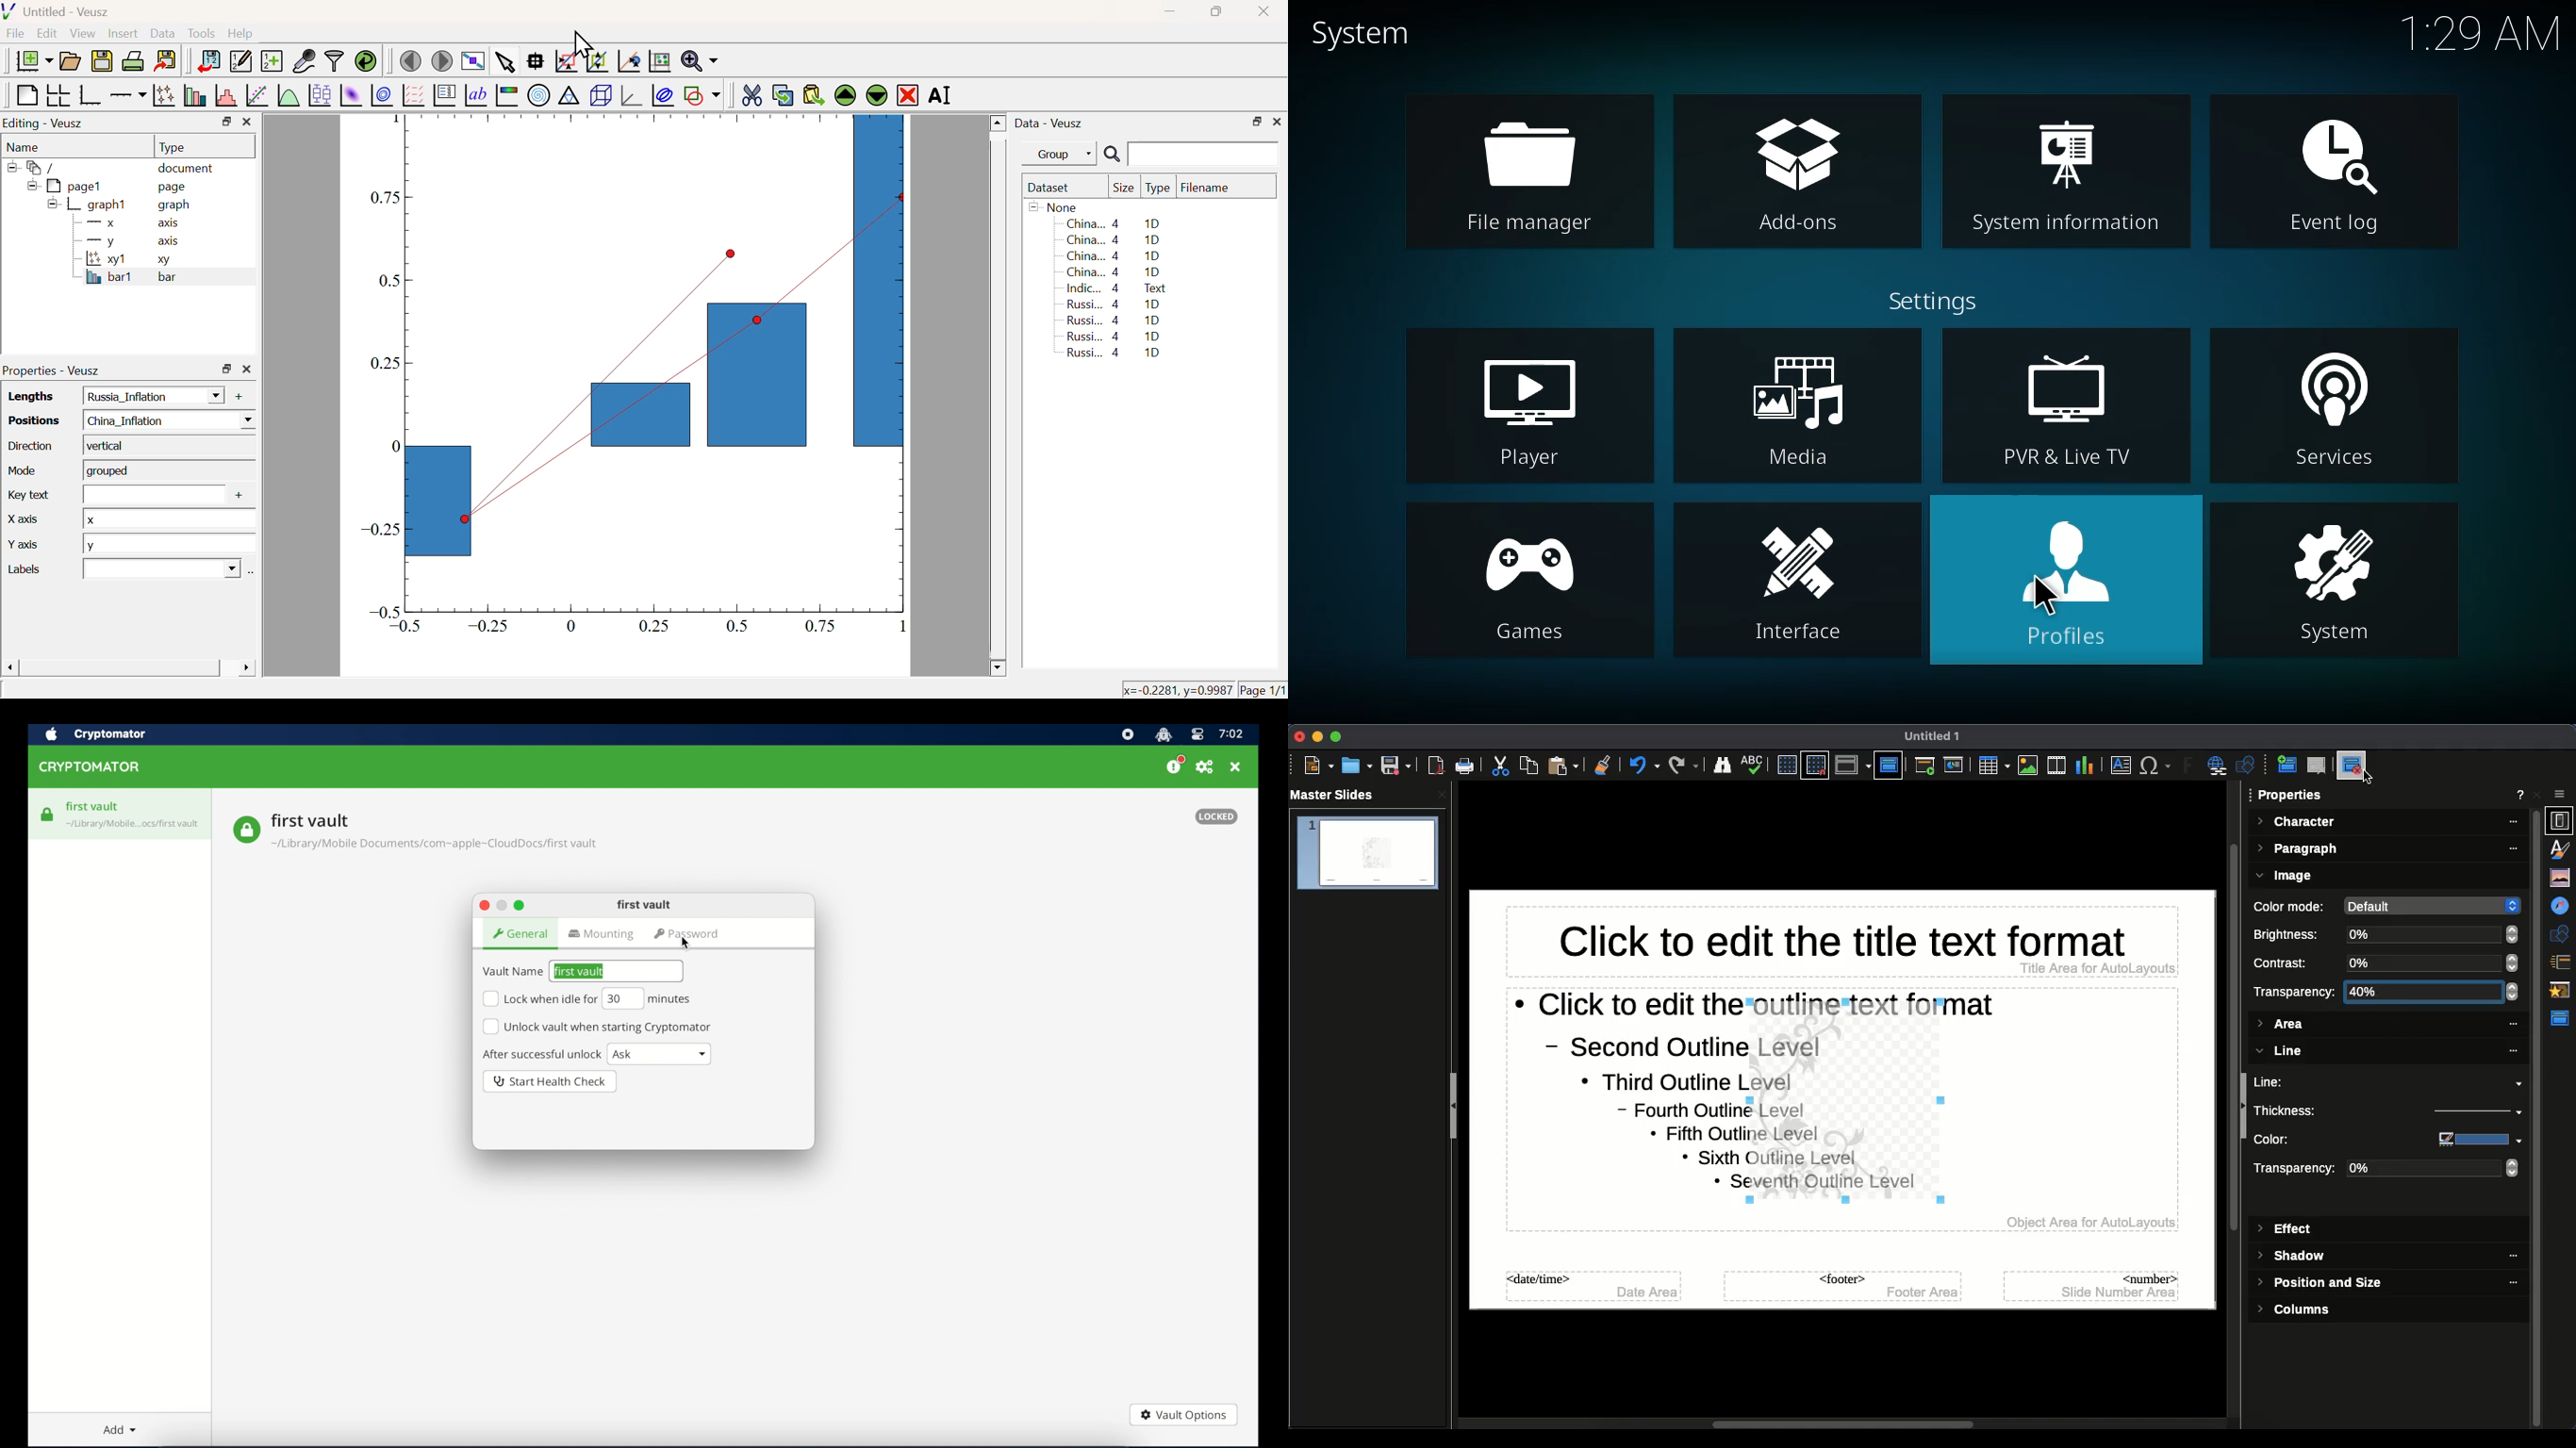  What do you see at coordinates (2427, 992) in the screenshot?
I see `40%` at bounding box center [2427, 992].